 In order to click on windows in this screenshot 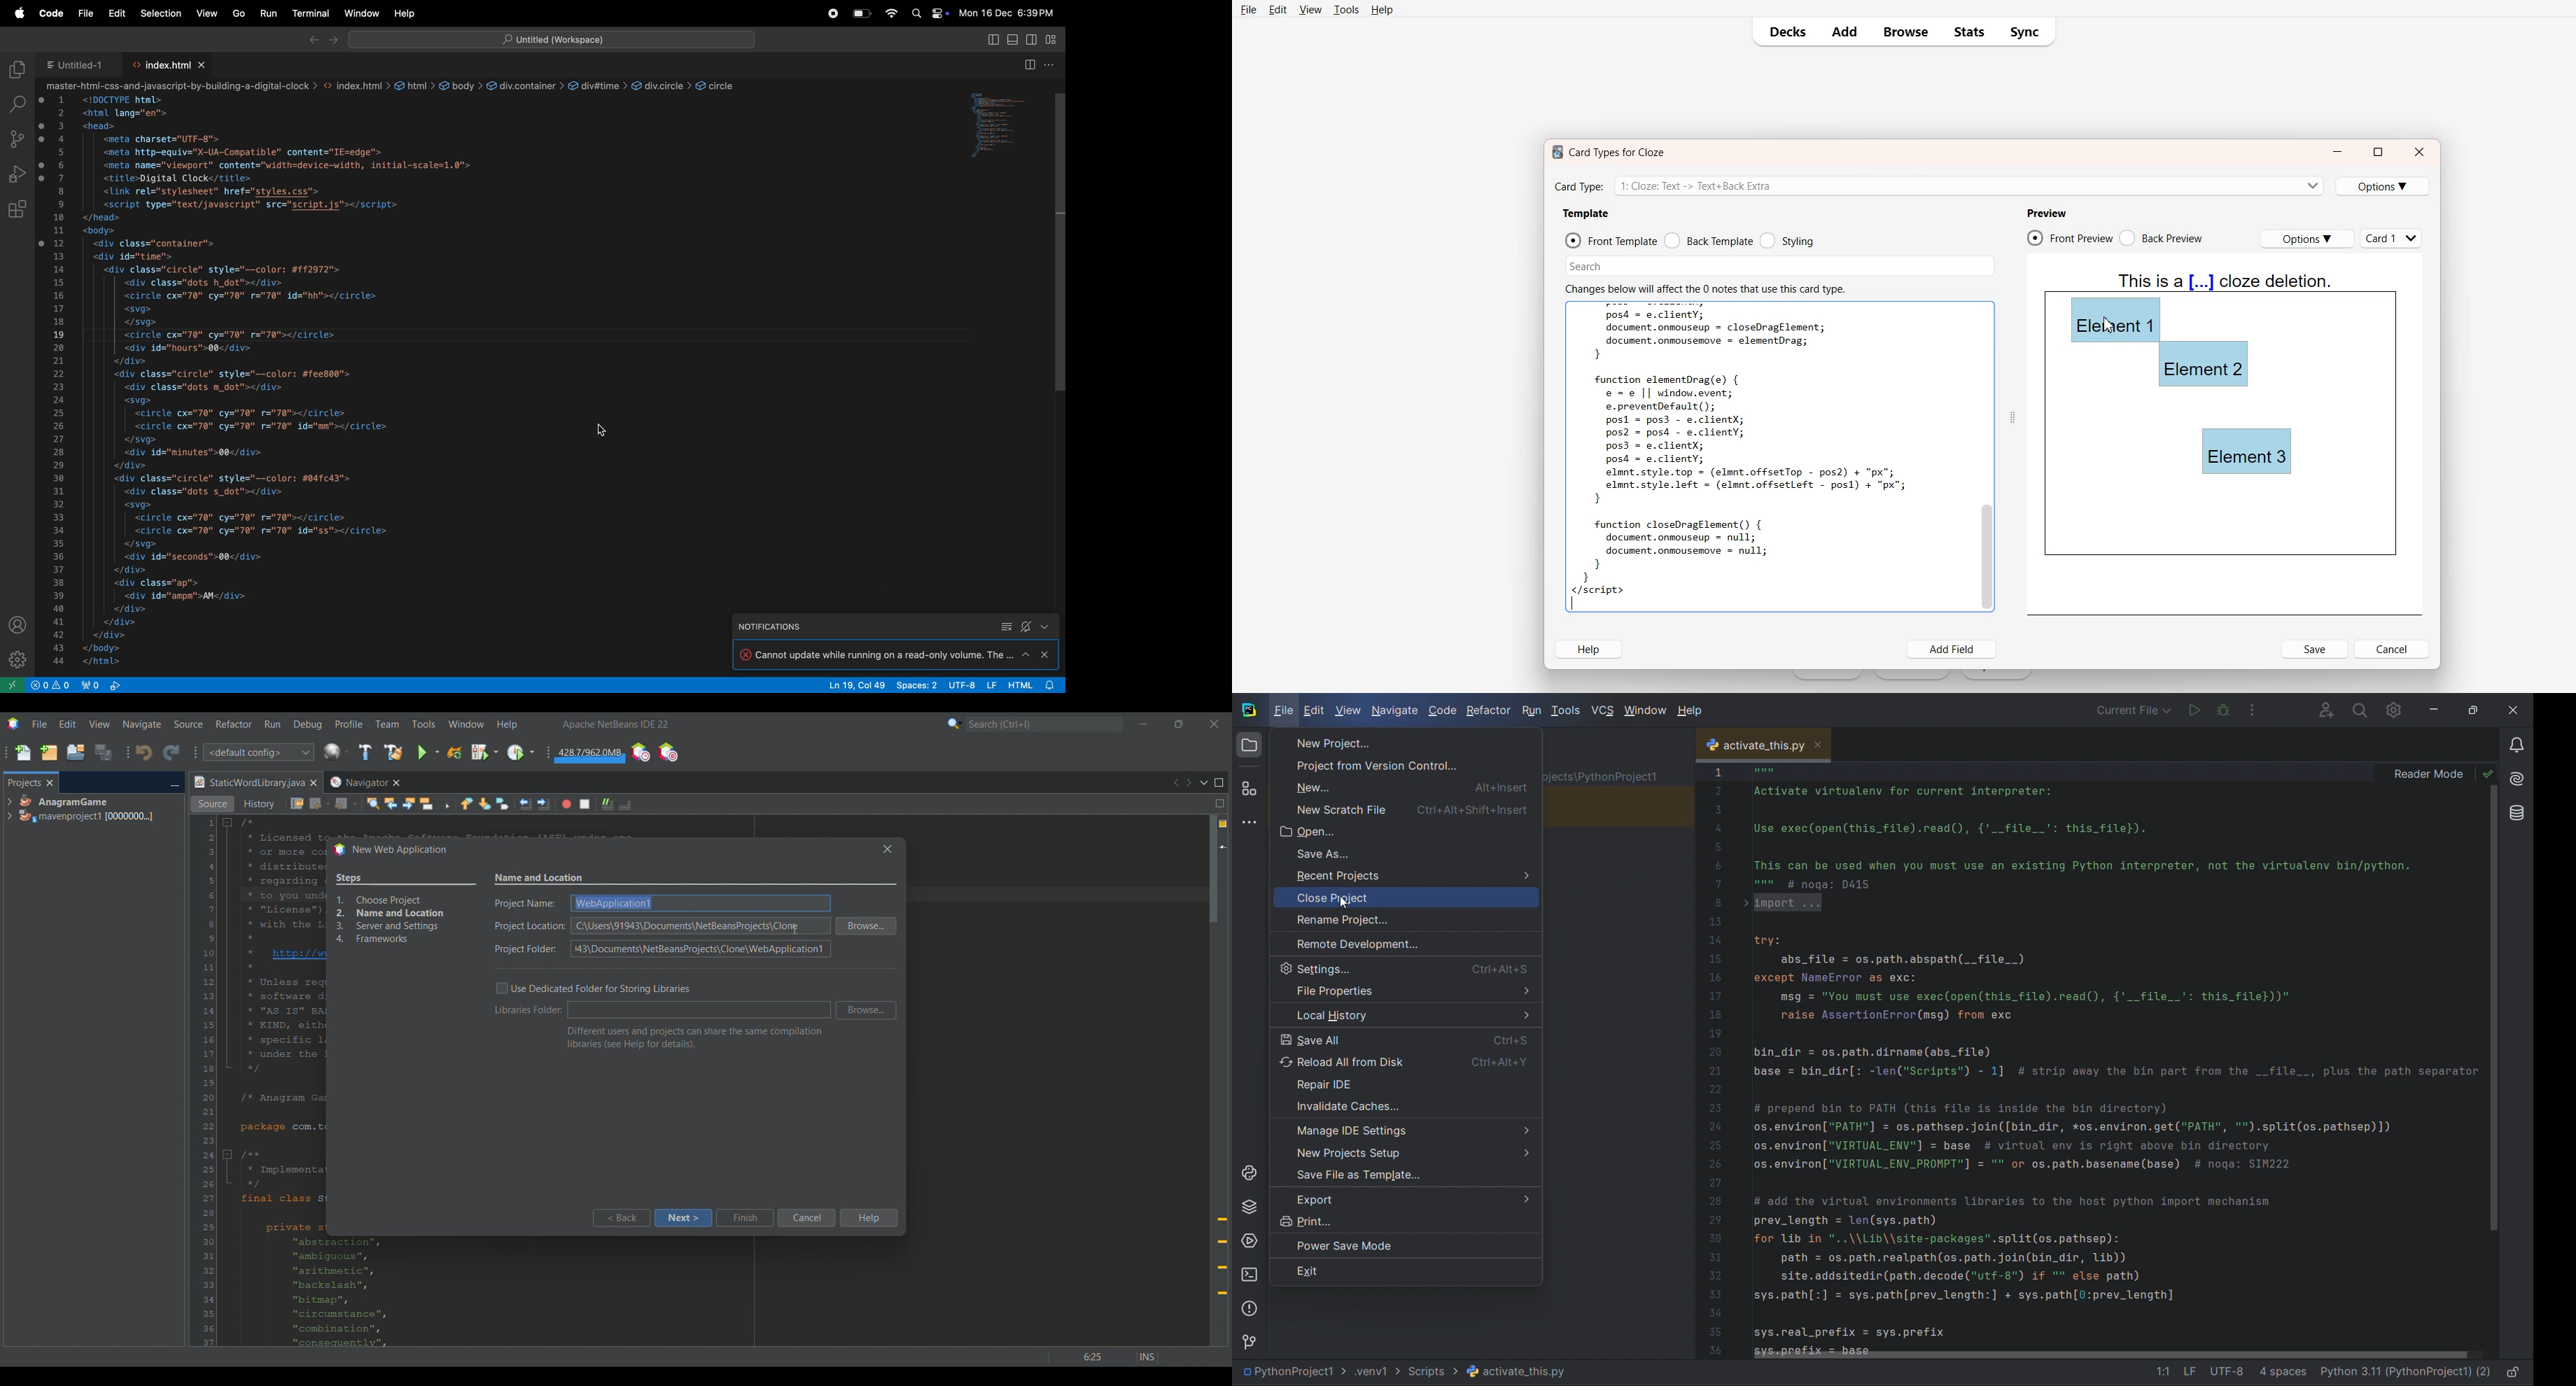, I will do `click(362, 13)`.